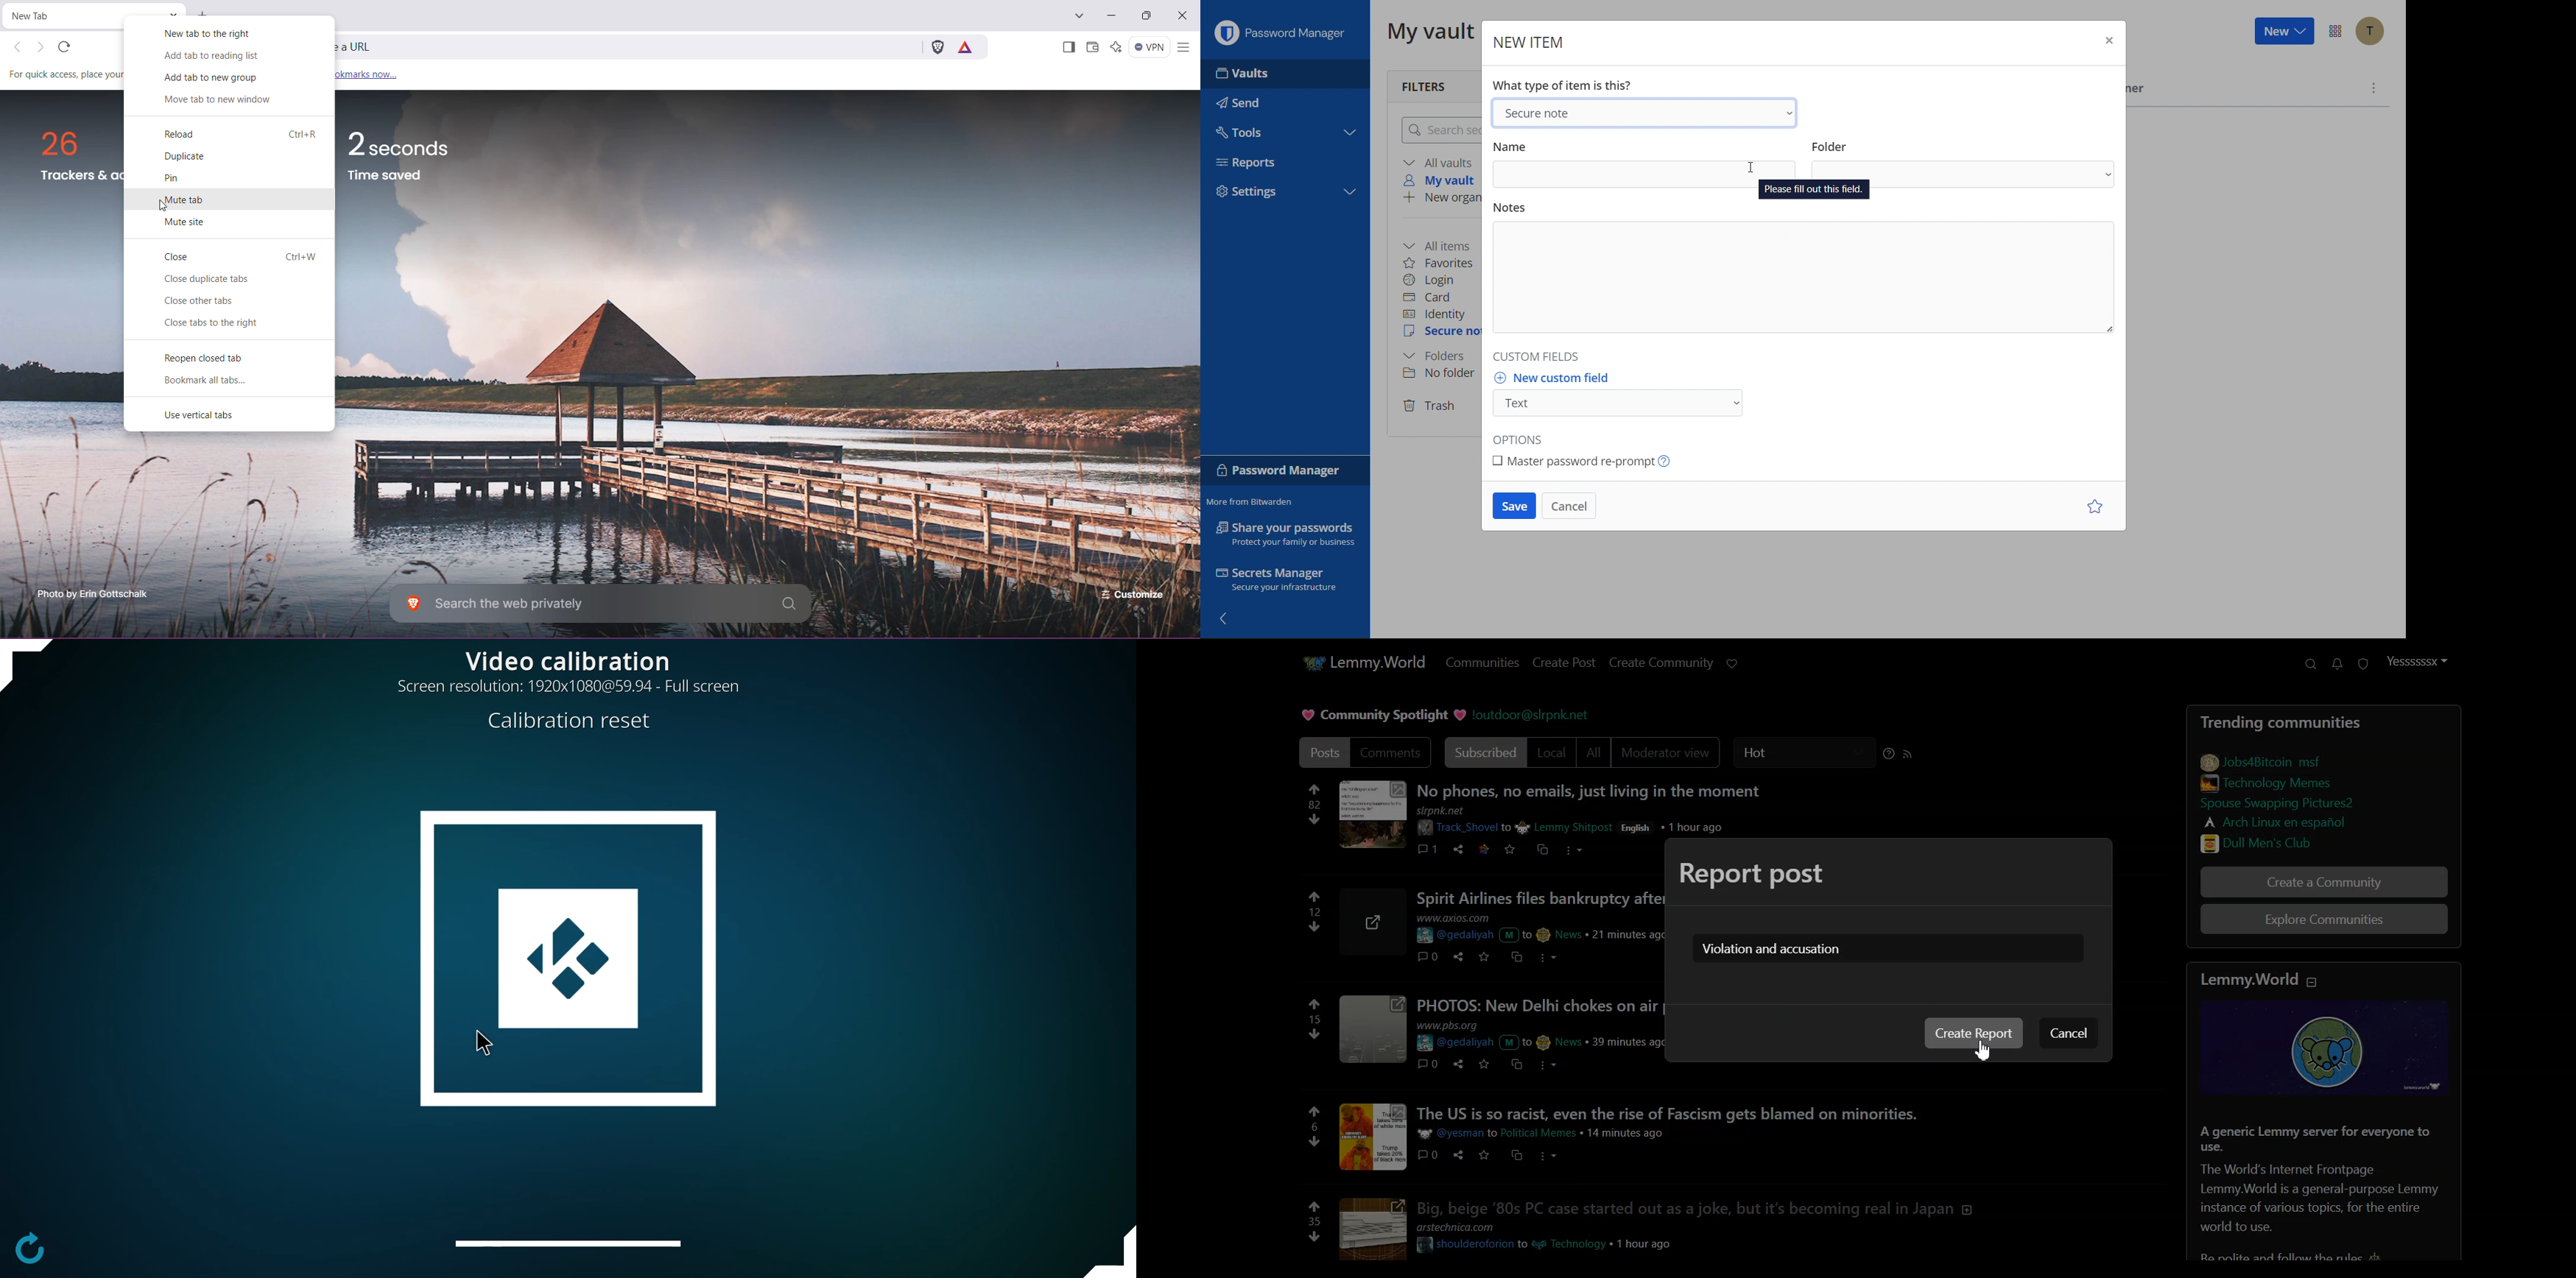  I want to click on adjust subtitles, so click(576, 1248).